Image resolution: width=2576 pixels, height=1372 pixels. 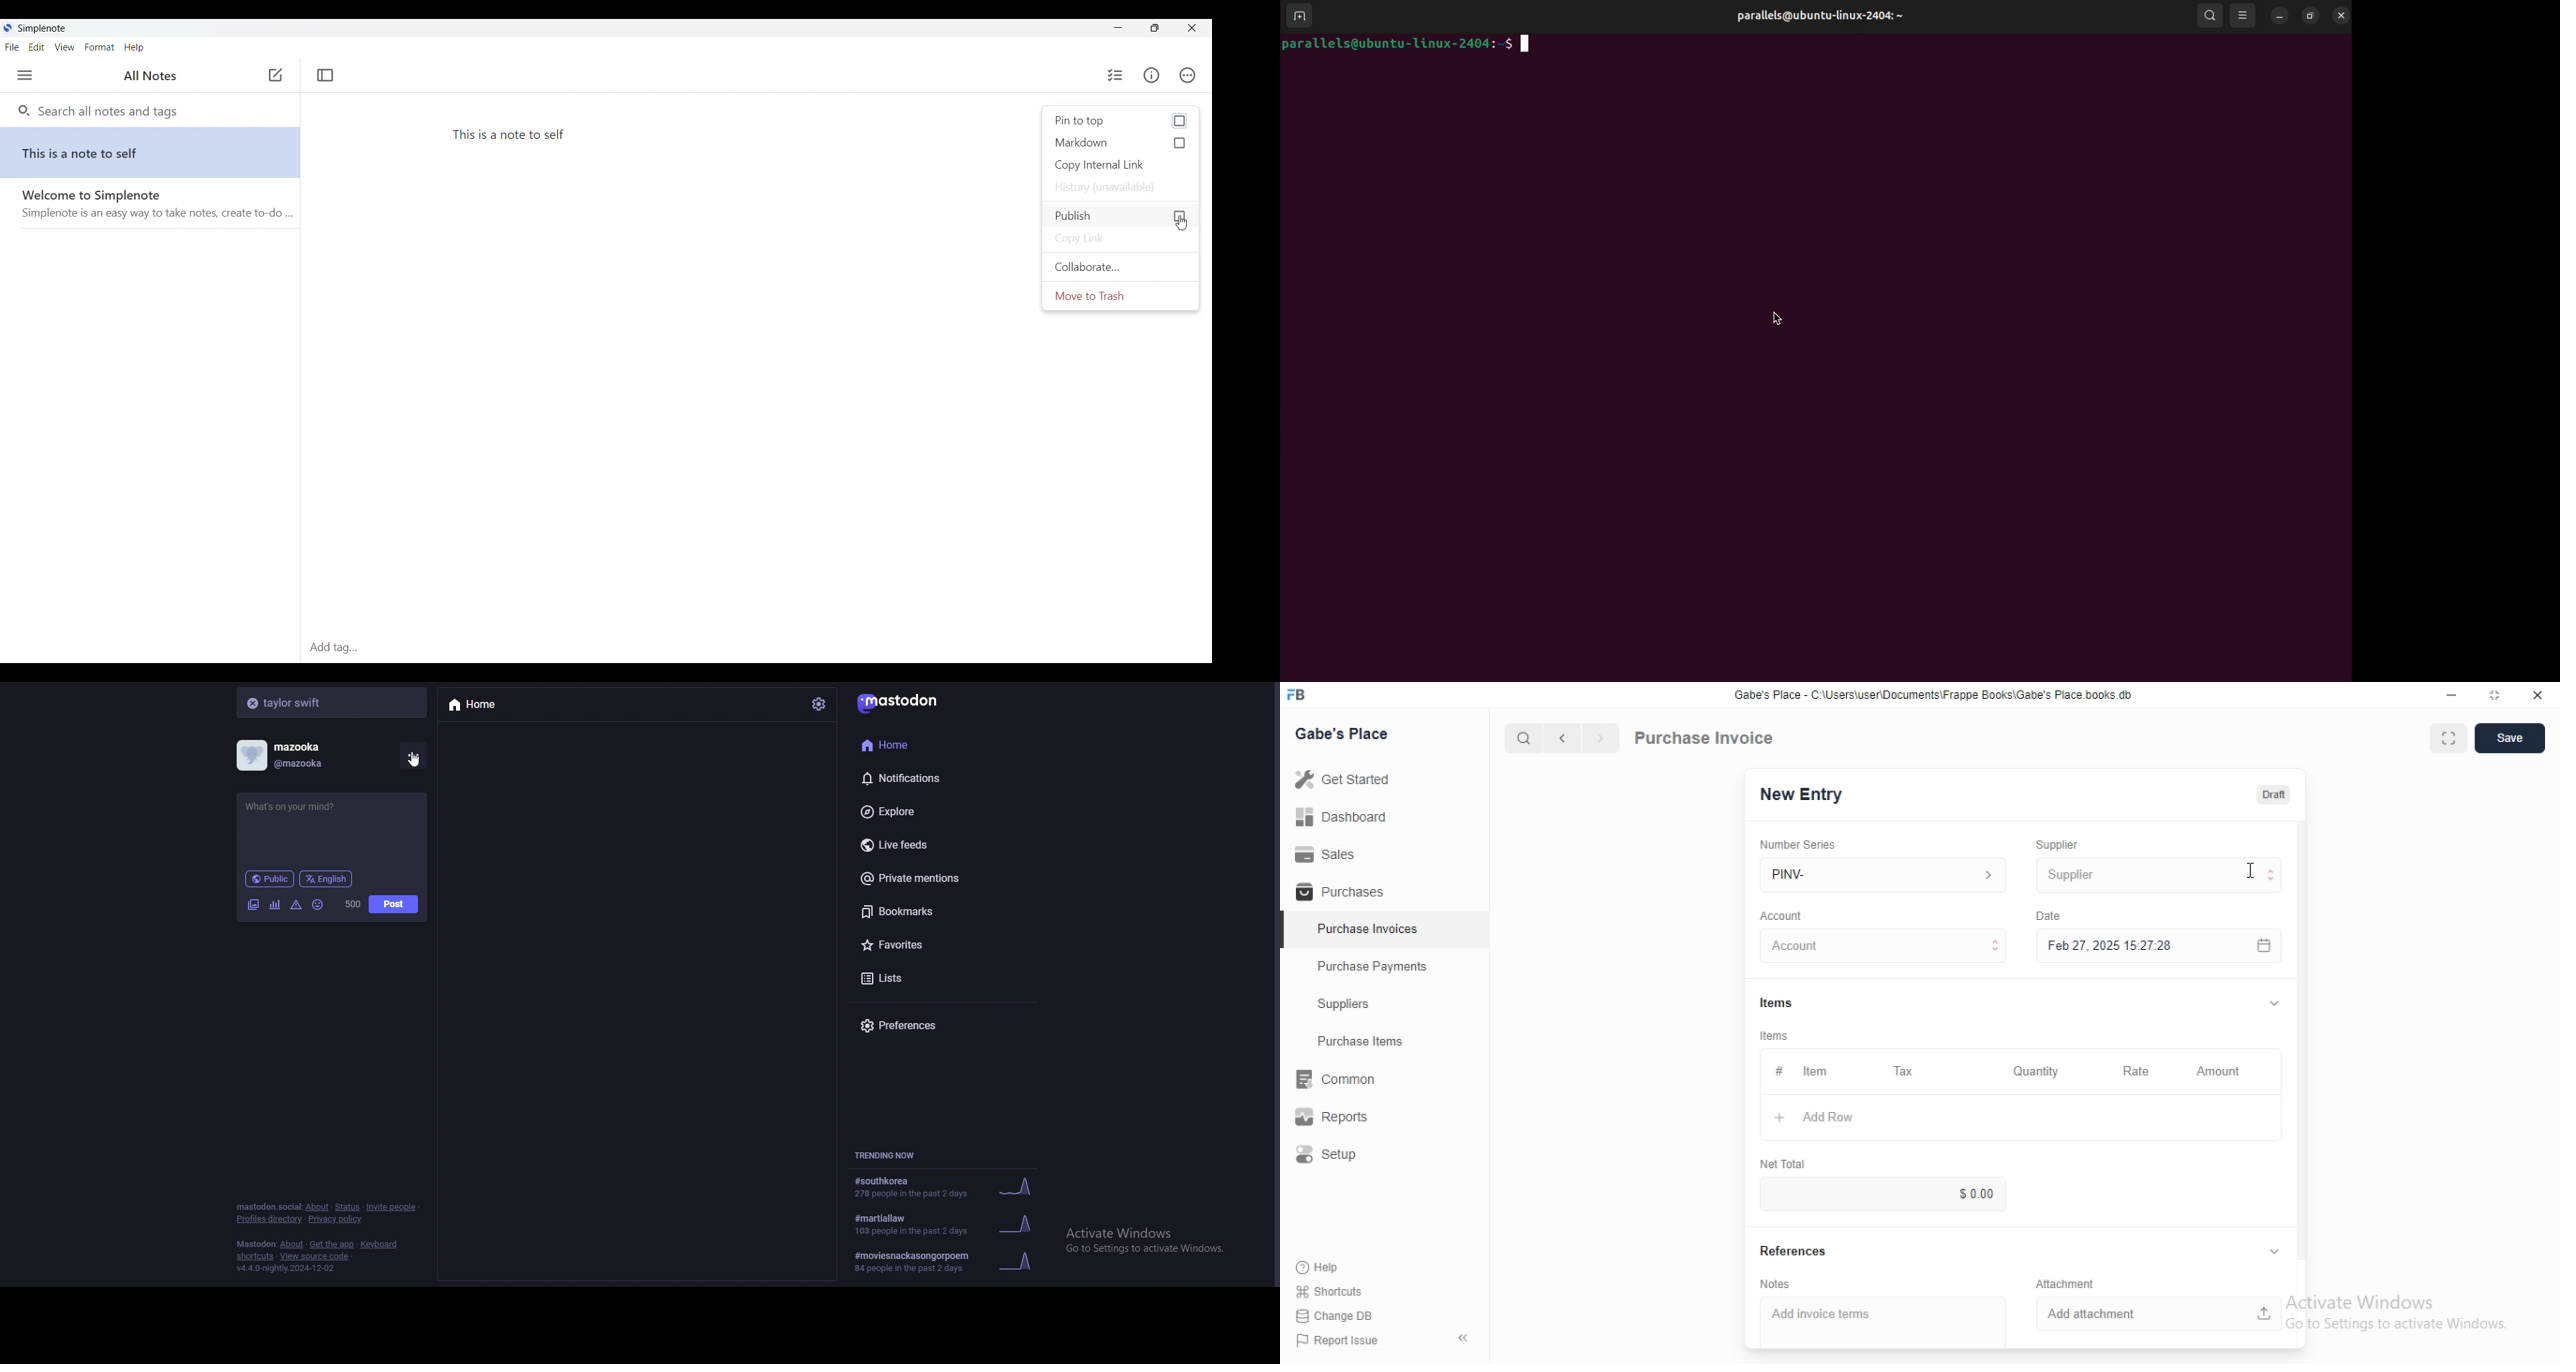 What do you see at coordinates (155, 208) in the screenshot?
I see `Welcome to Simplenote Simplenote is an easy way to take notes, create to-do ...` at bounding box center [155, 208].